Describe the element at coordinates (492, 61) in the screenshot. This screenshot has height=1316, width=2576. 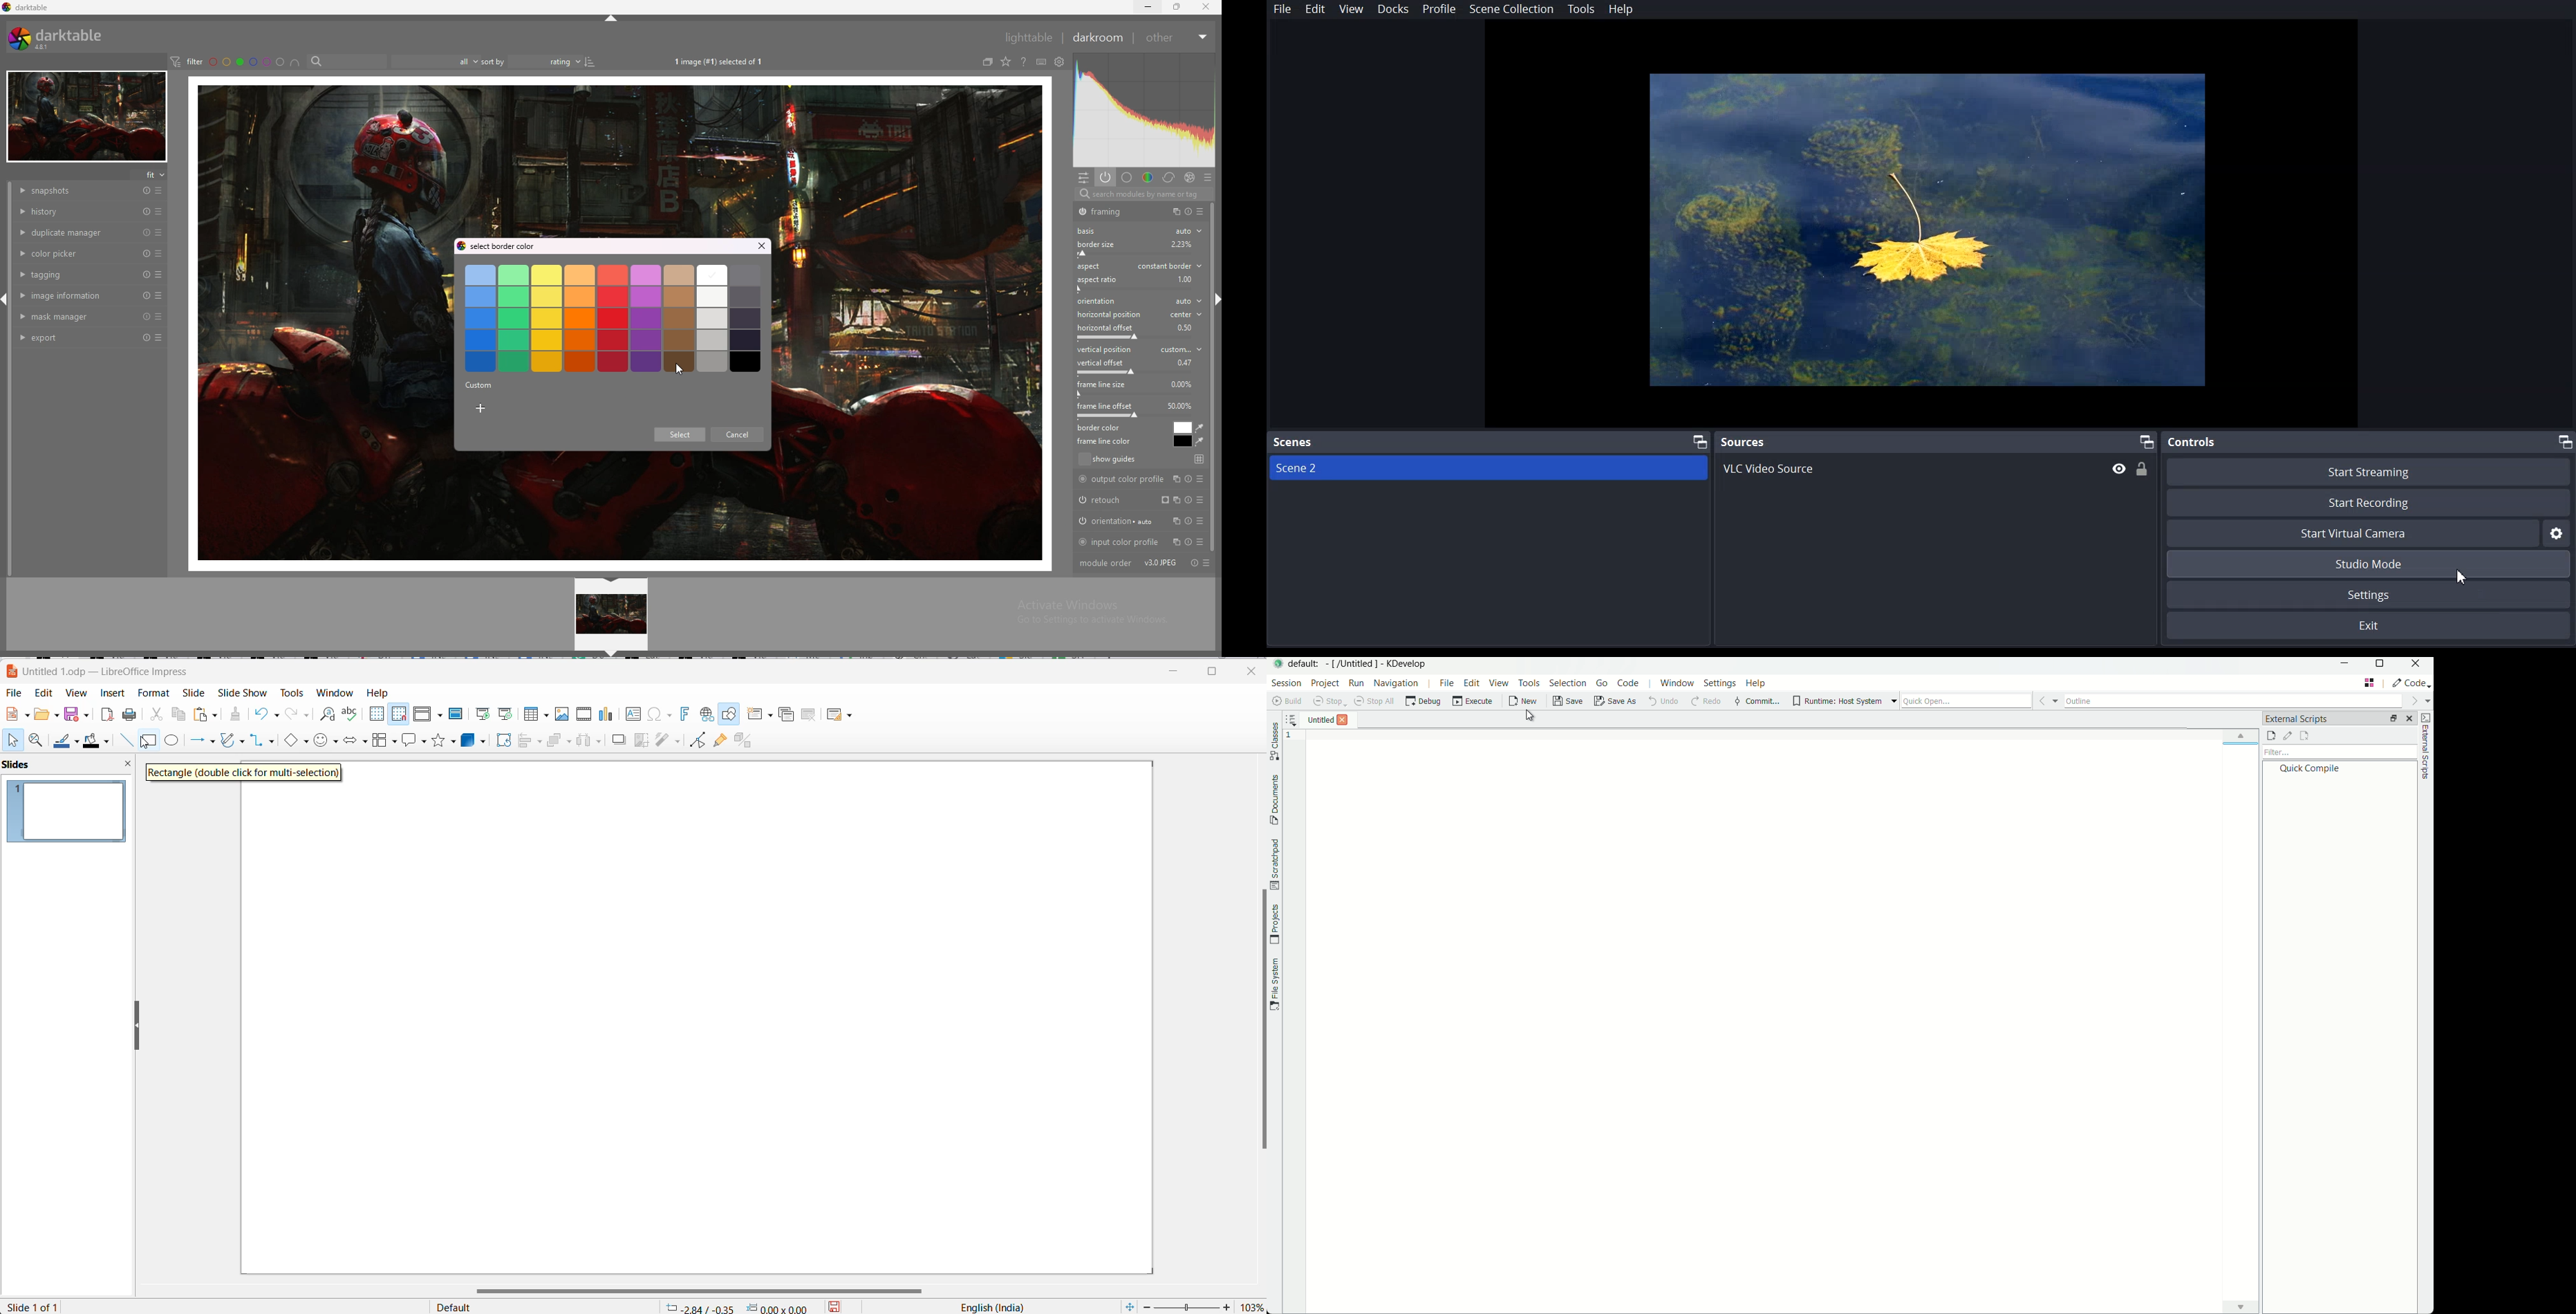
I see `sort by` at that location.